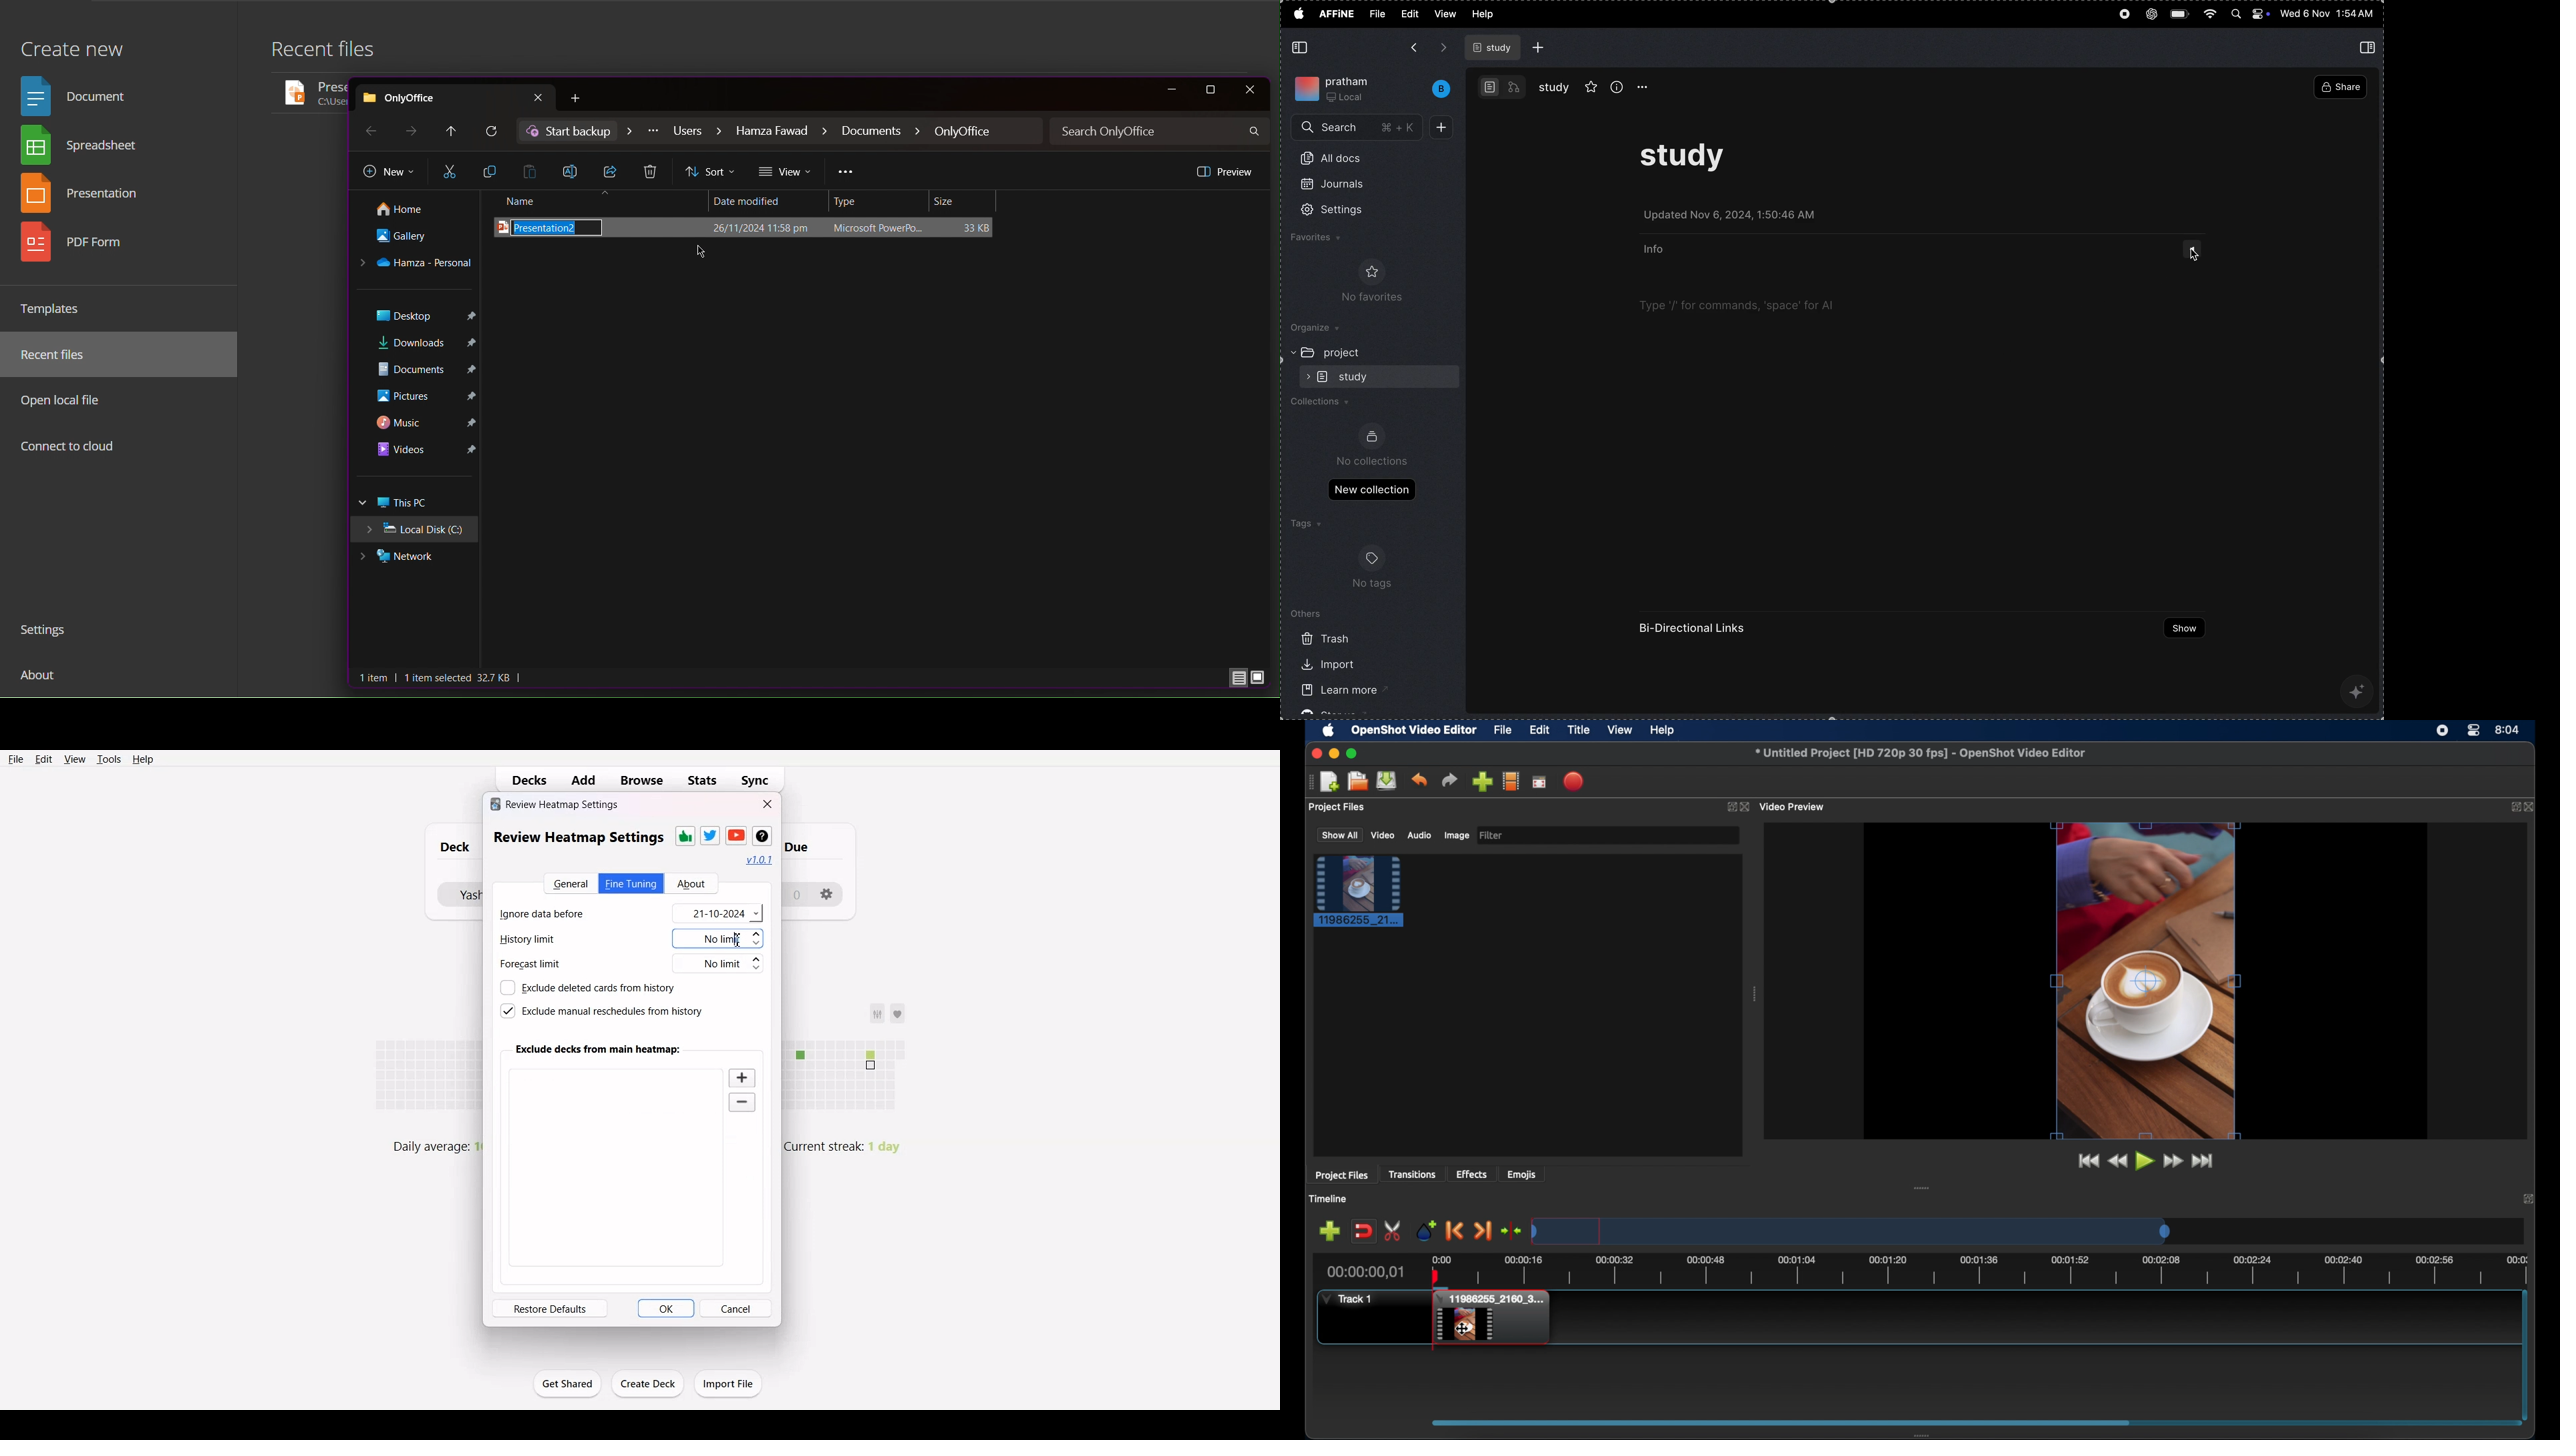 This screenshot has width=2576, height=1456. I want to click on Ignore data before, so click(557, 912).